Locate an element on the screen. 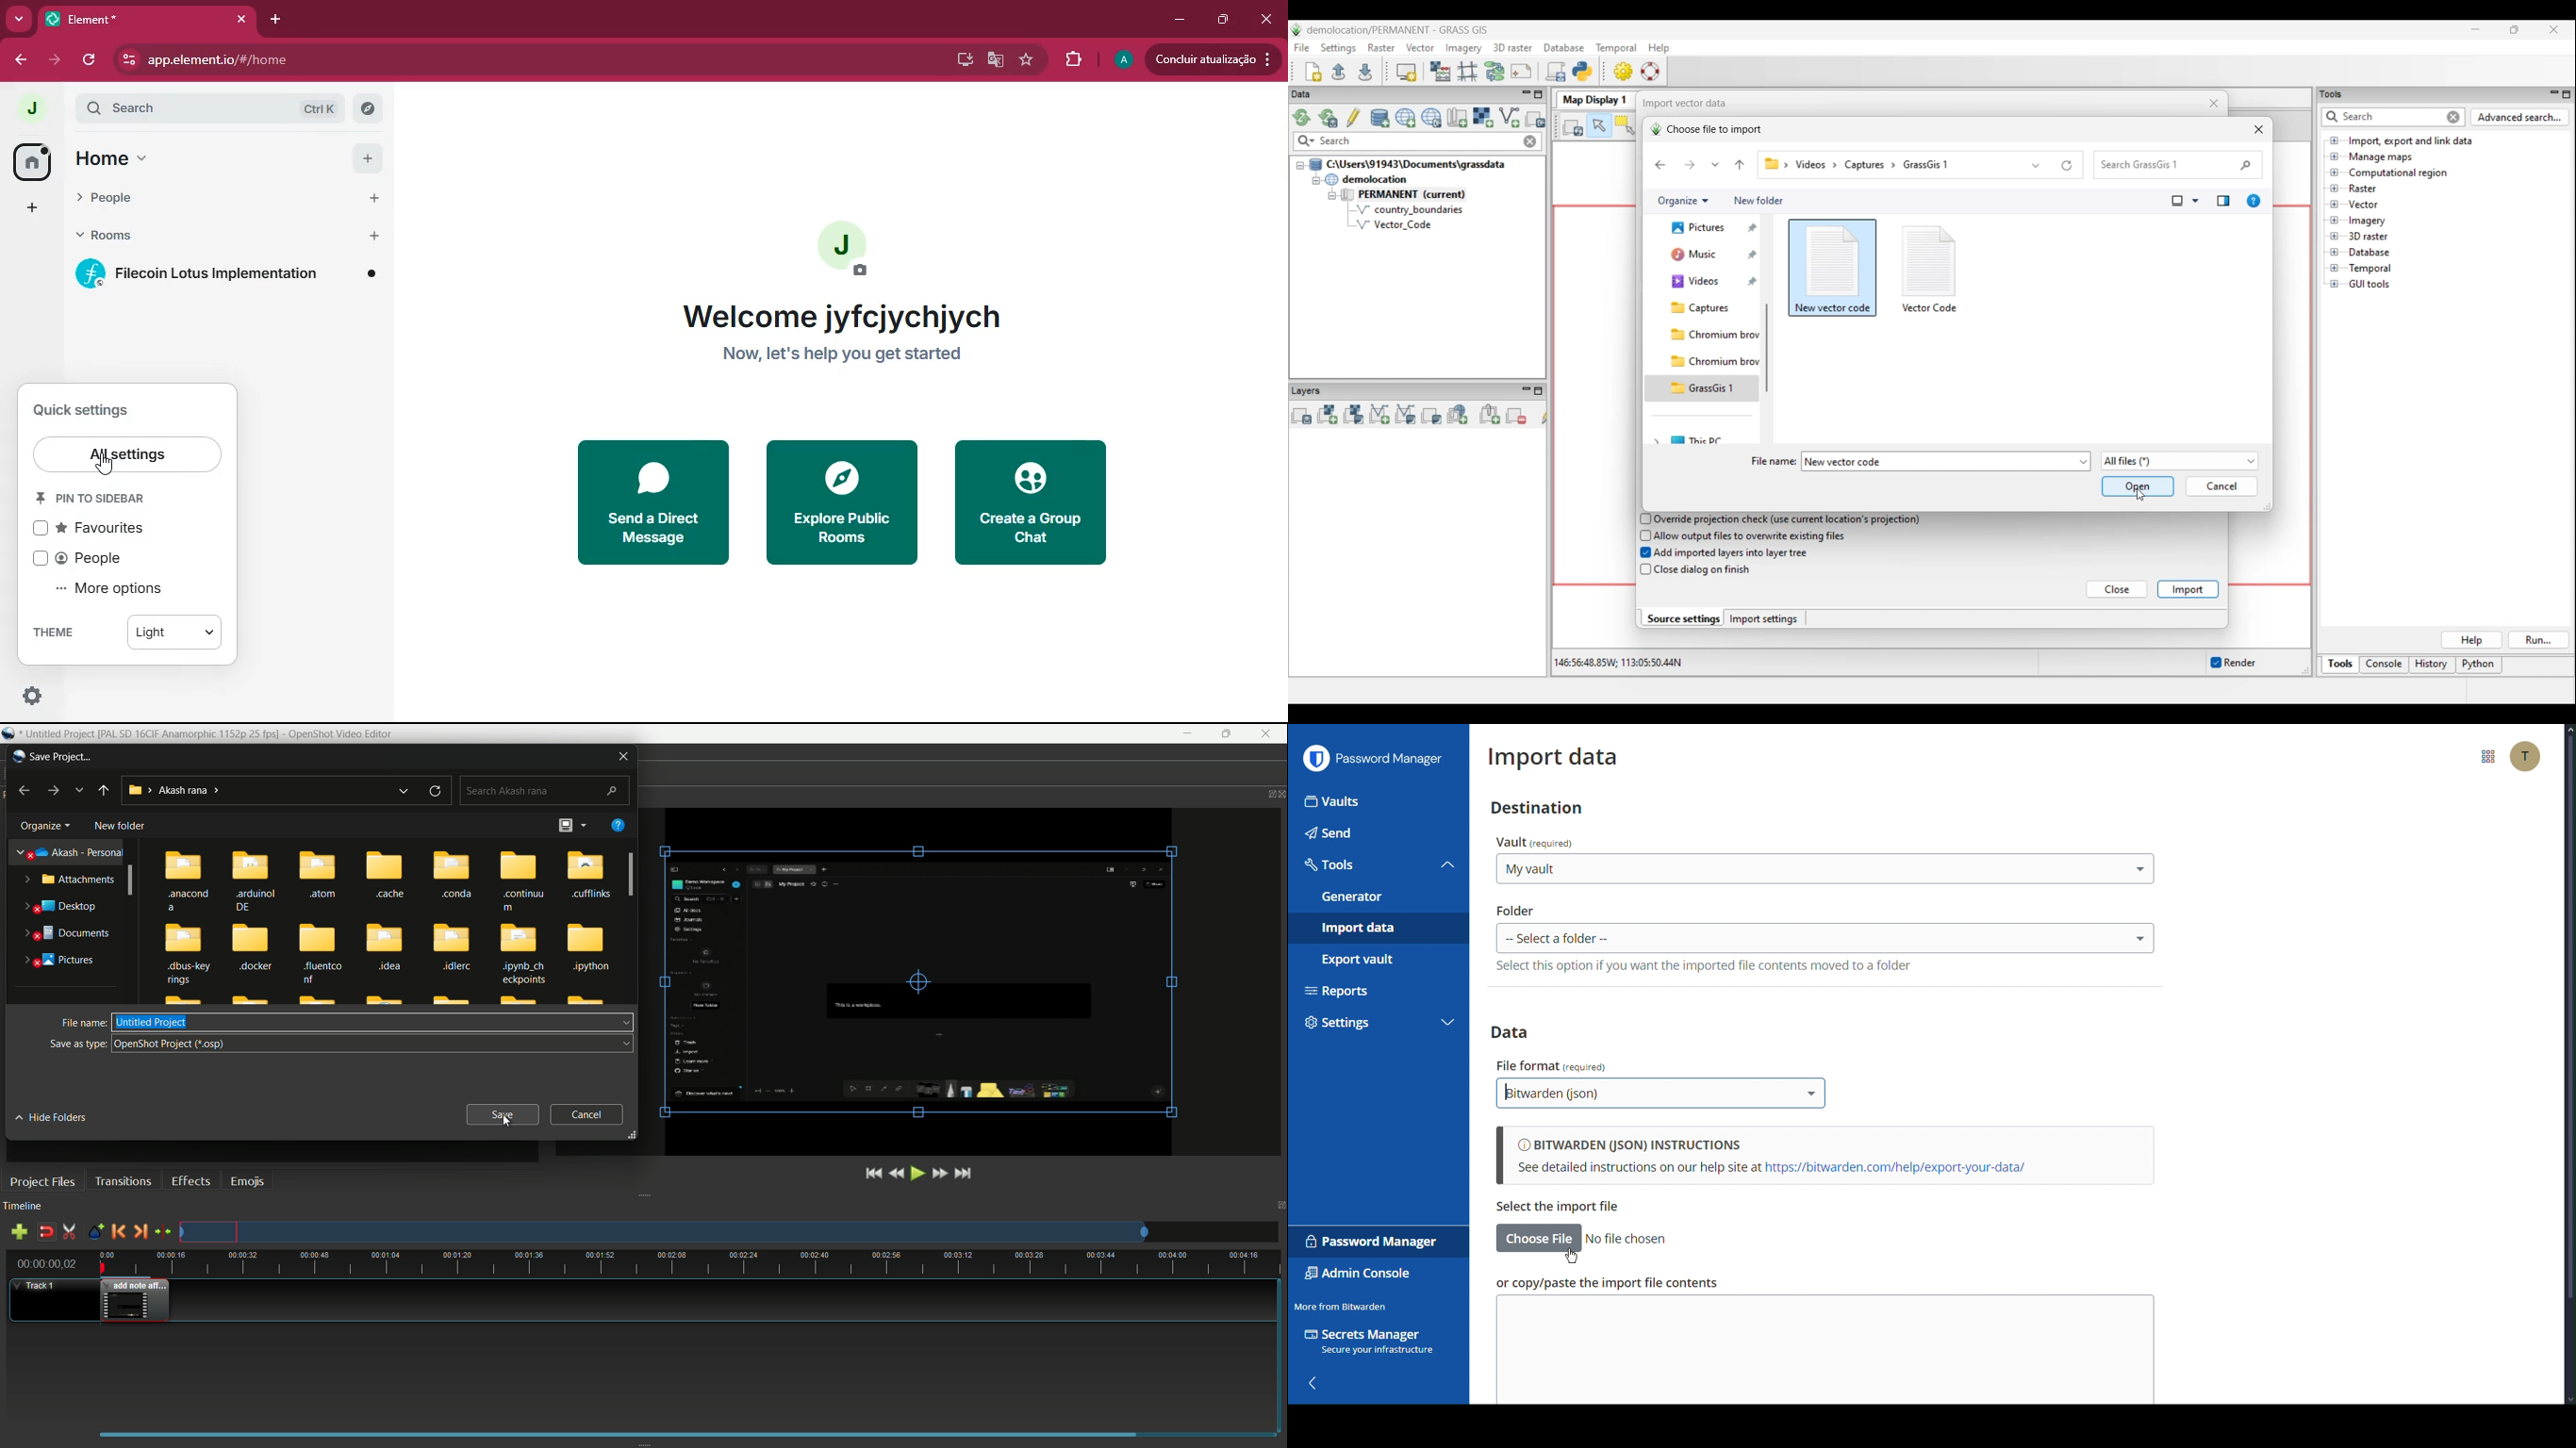 The height and width of the screenshot is (1456, 2576). scroll down is located at coordinates (2568, 1401).